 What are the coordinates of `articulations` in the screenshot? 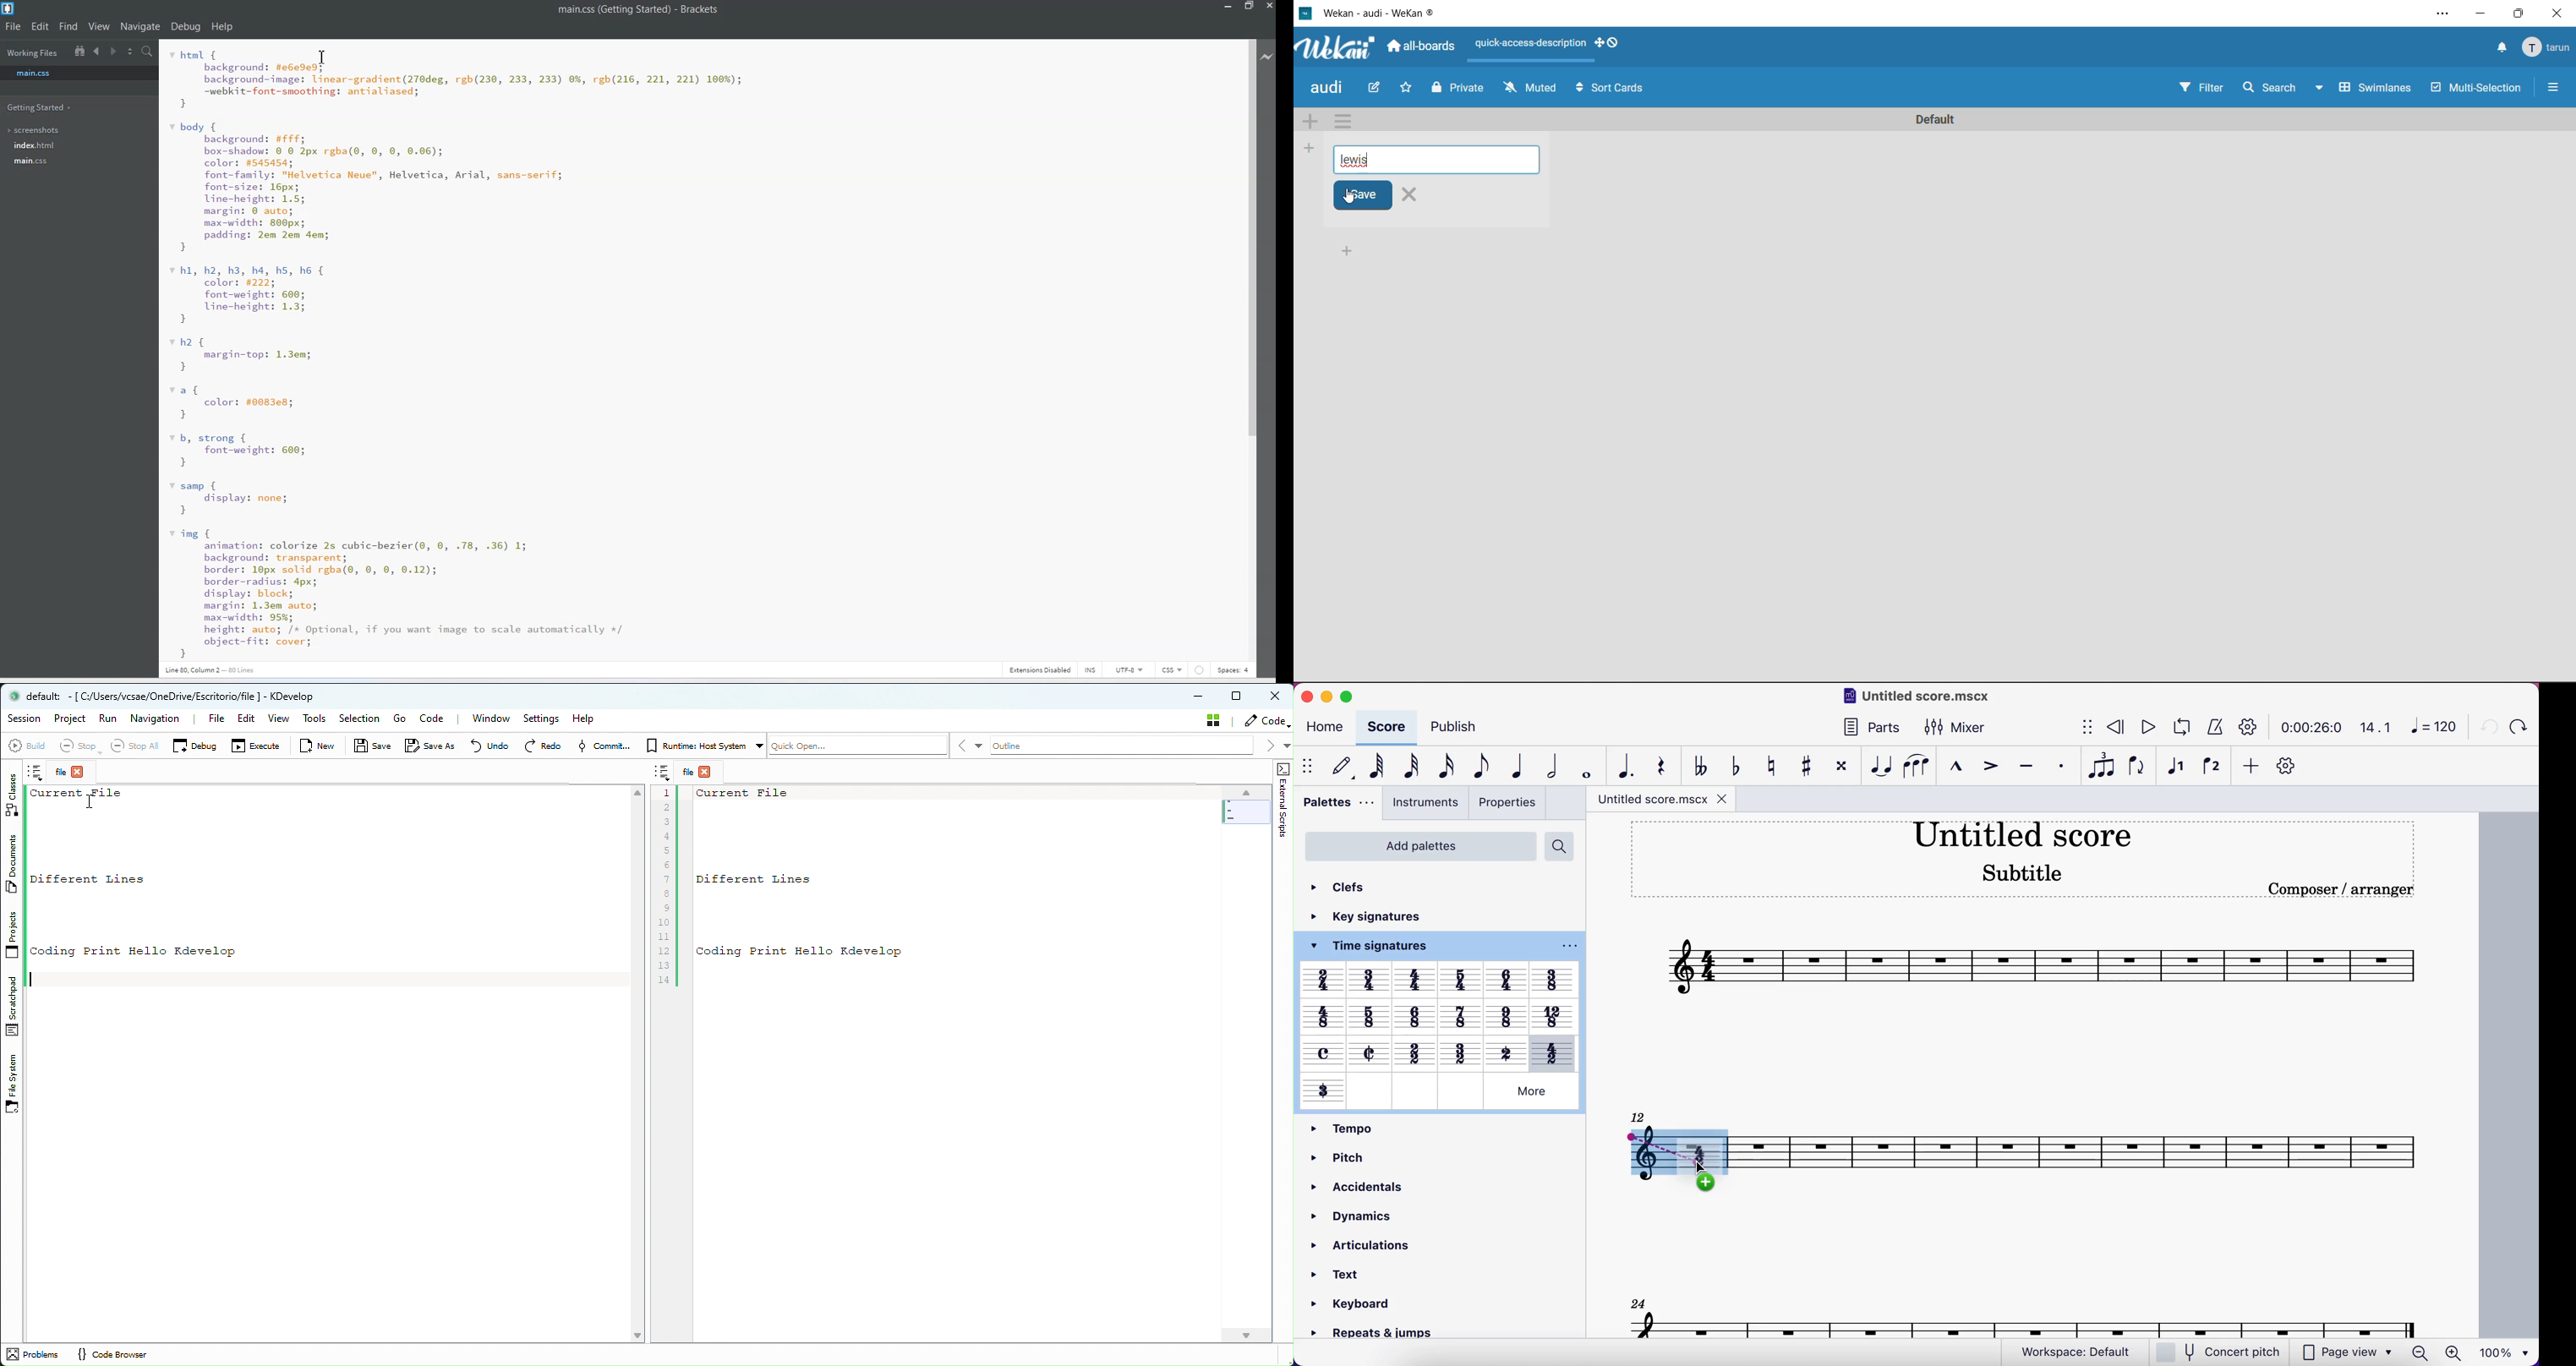 It's located at (1376, 1245).